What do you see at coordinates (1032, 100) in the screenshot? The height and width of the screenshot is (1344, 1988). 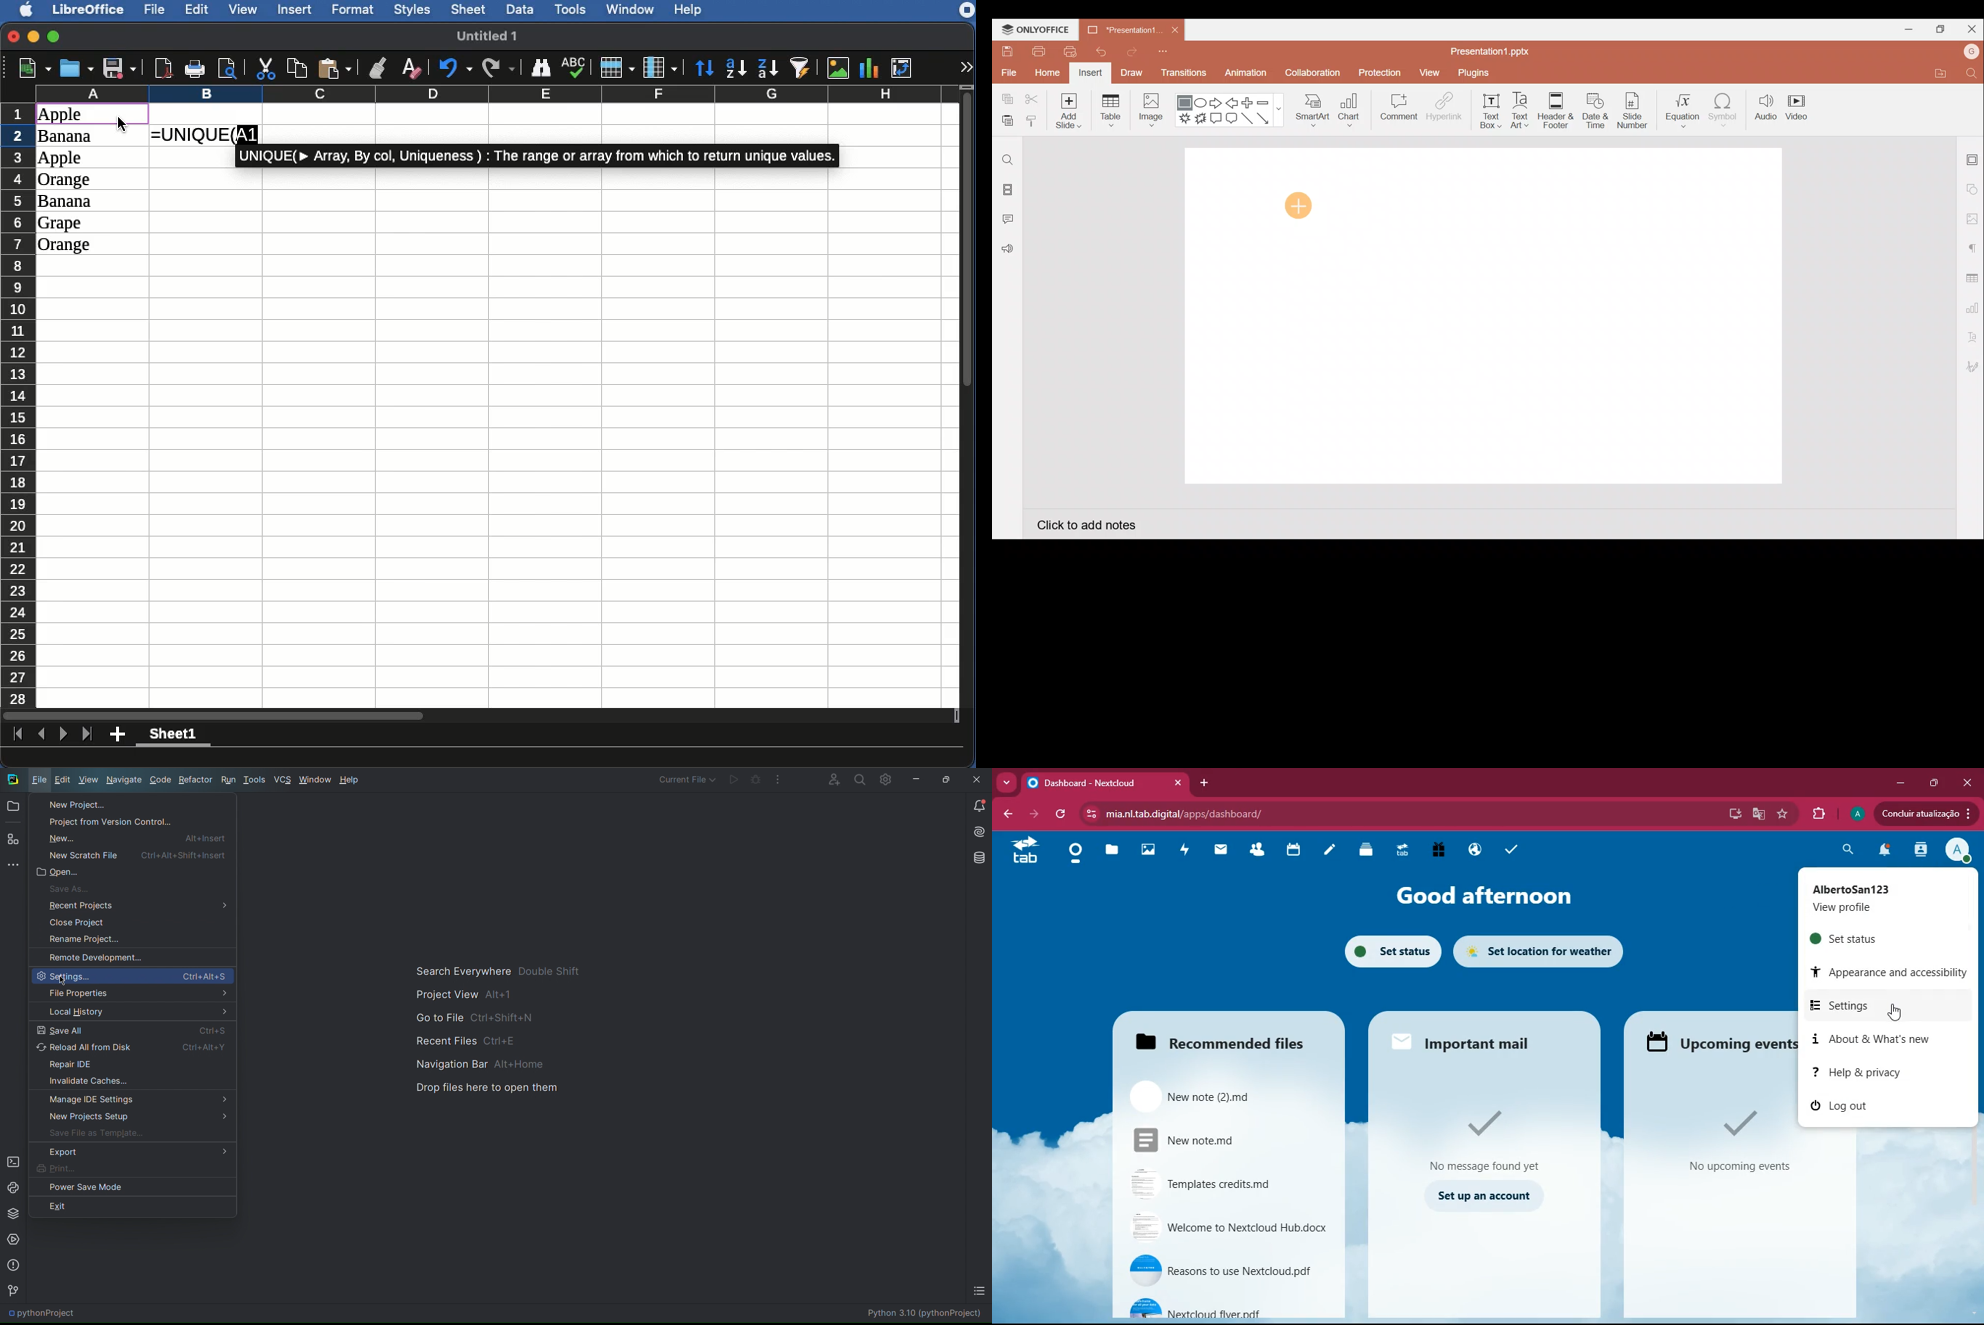 I see `Cut` at bounding box center [1032, 100].